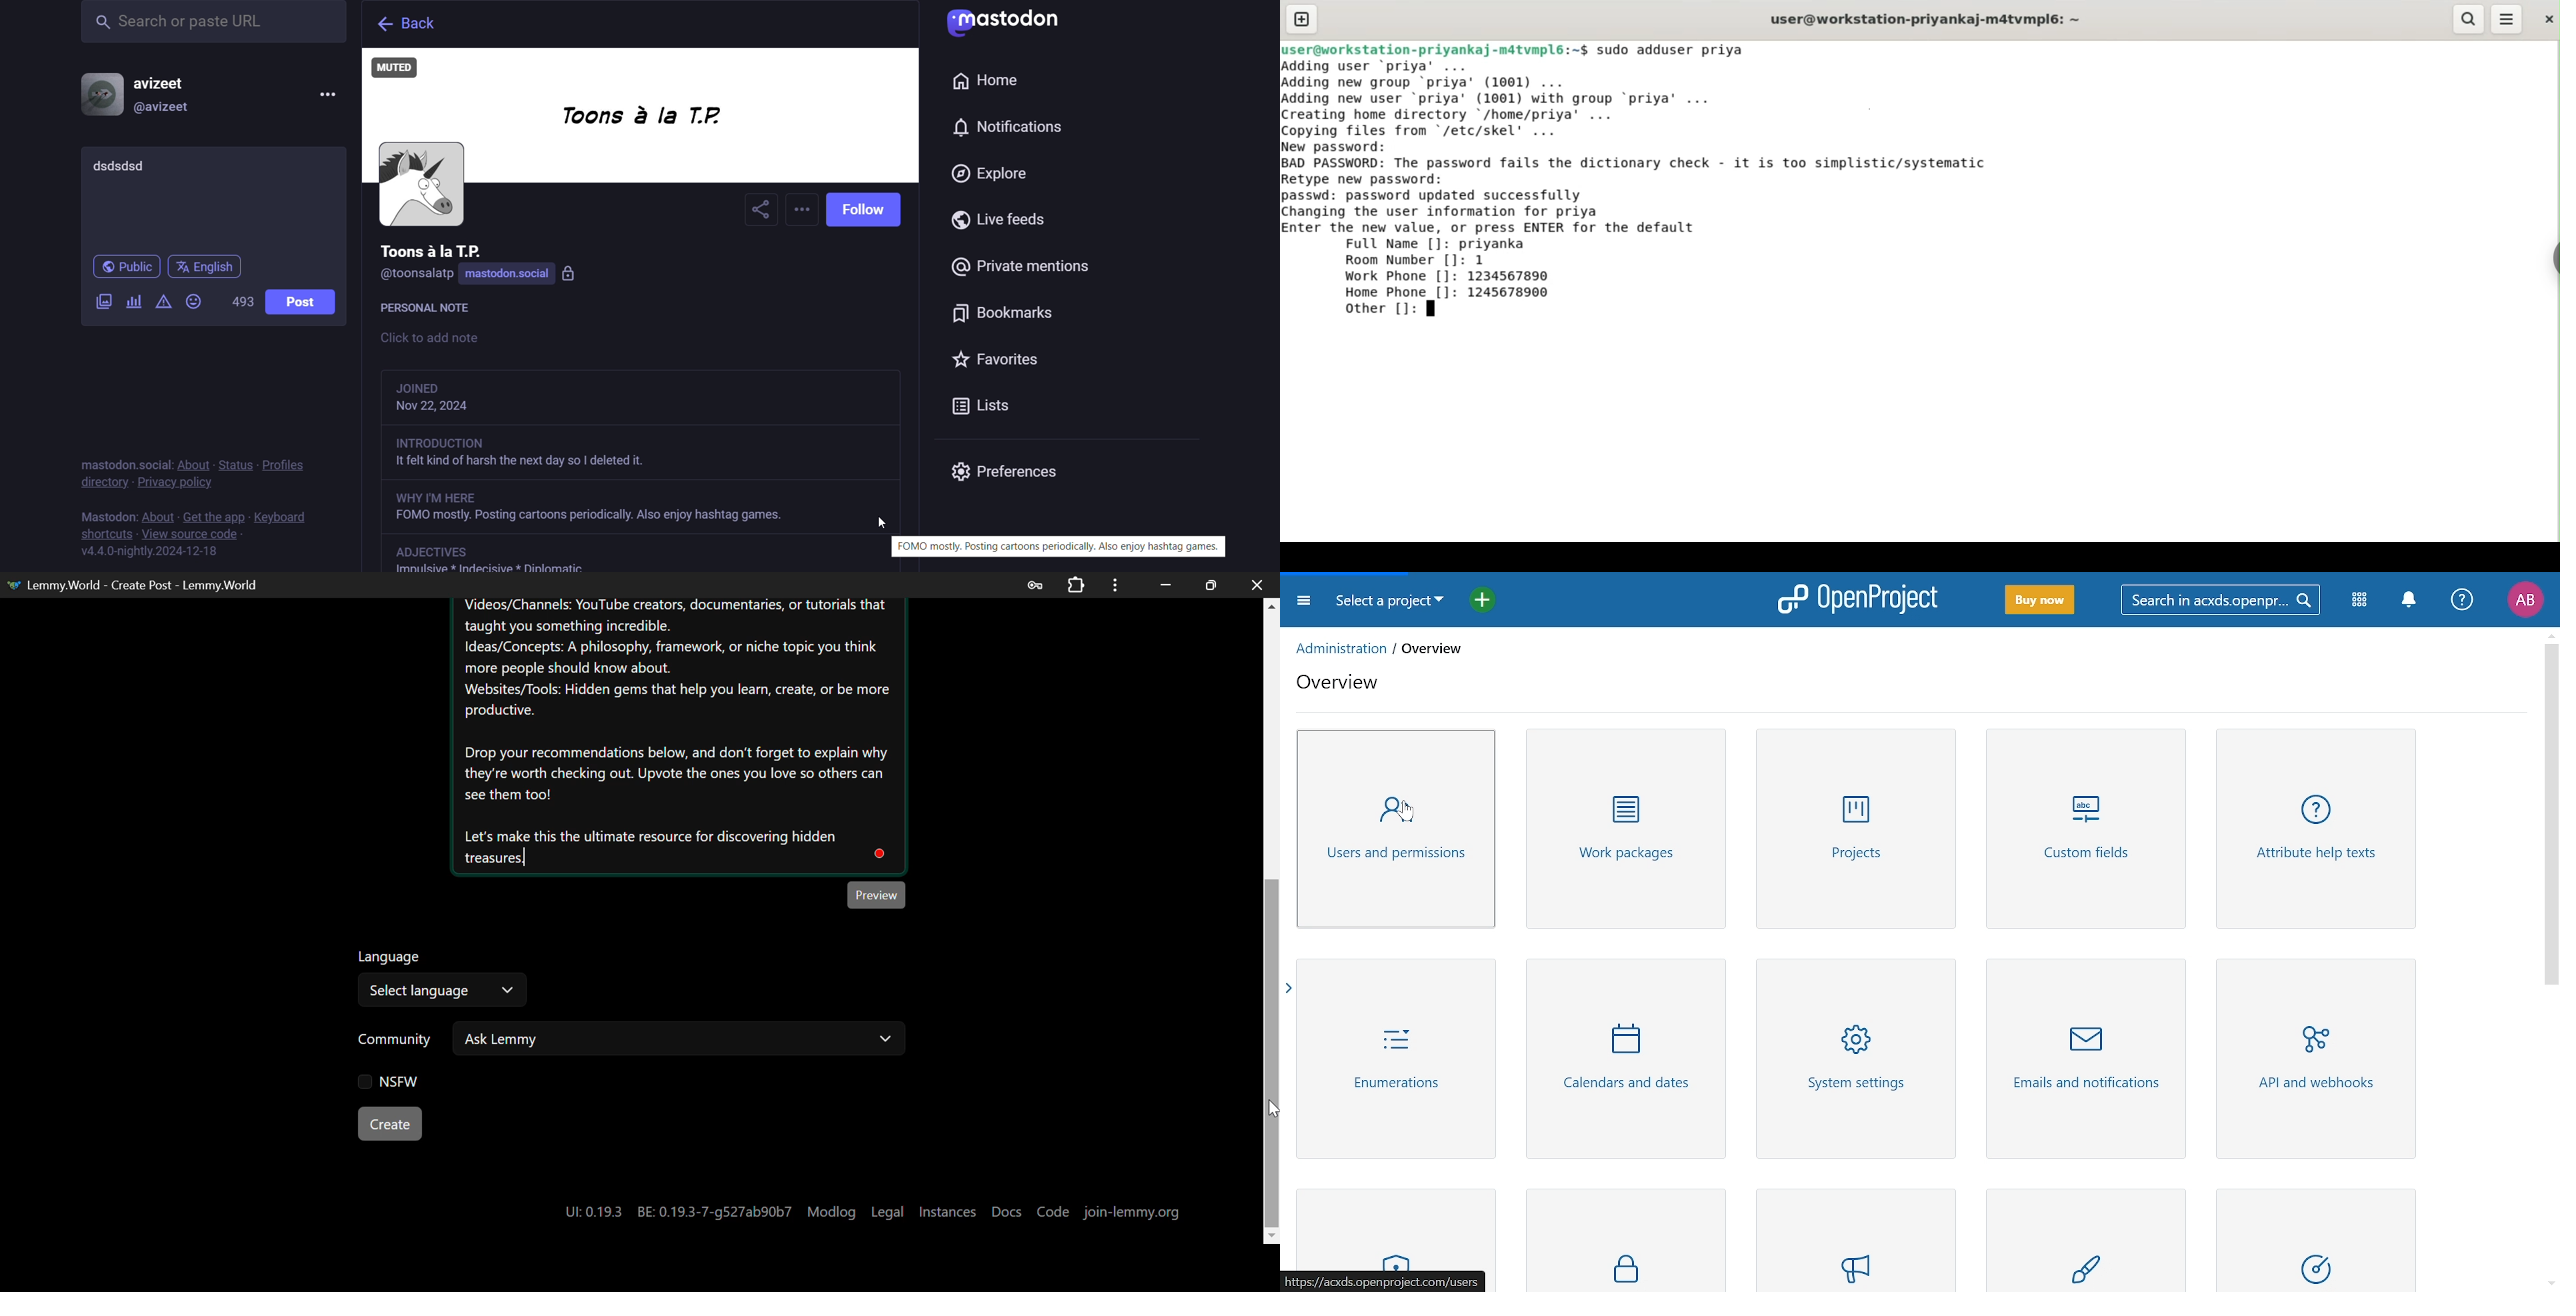 This screenshot has width=2576, height=1316. I want to click on text, so click(1064, 548).